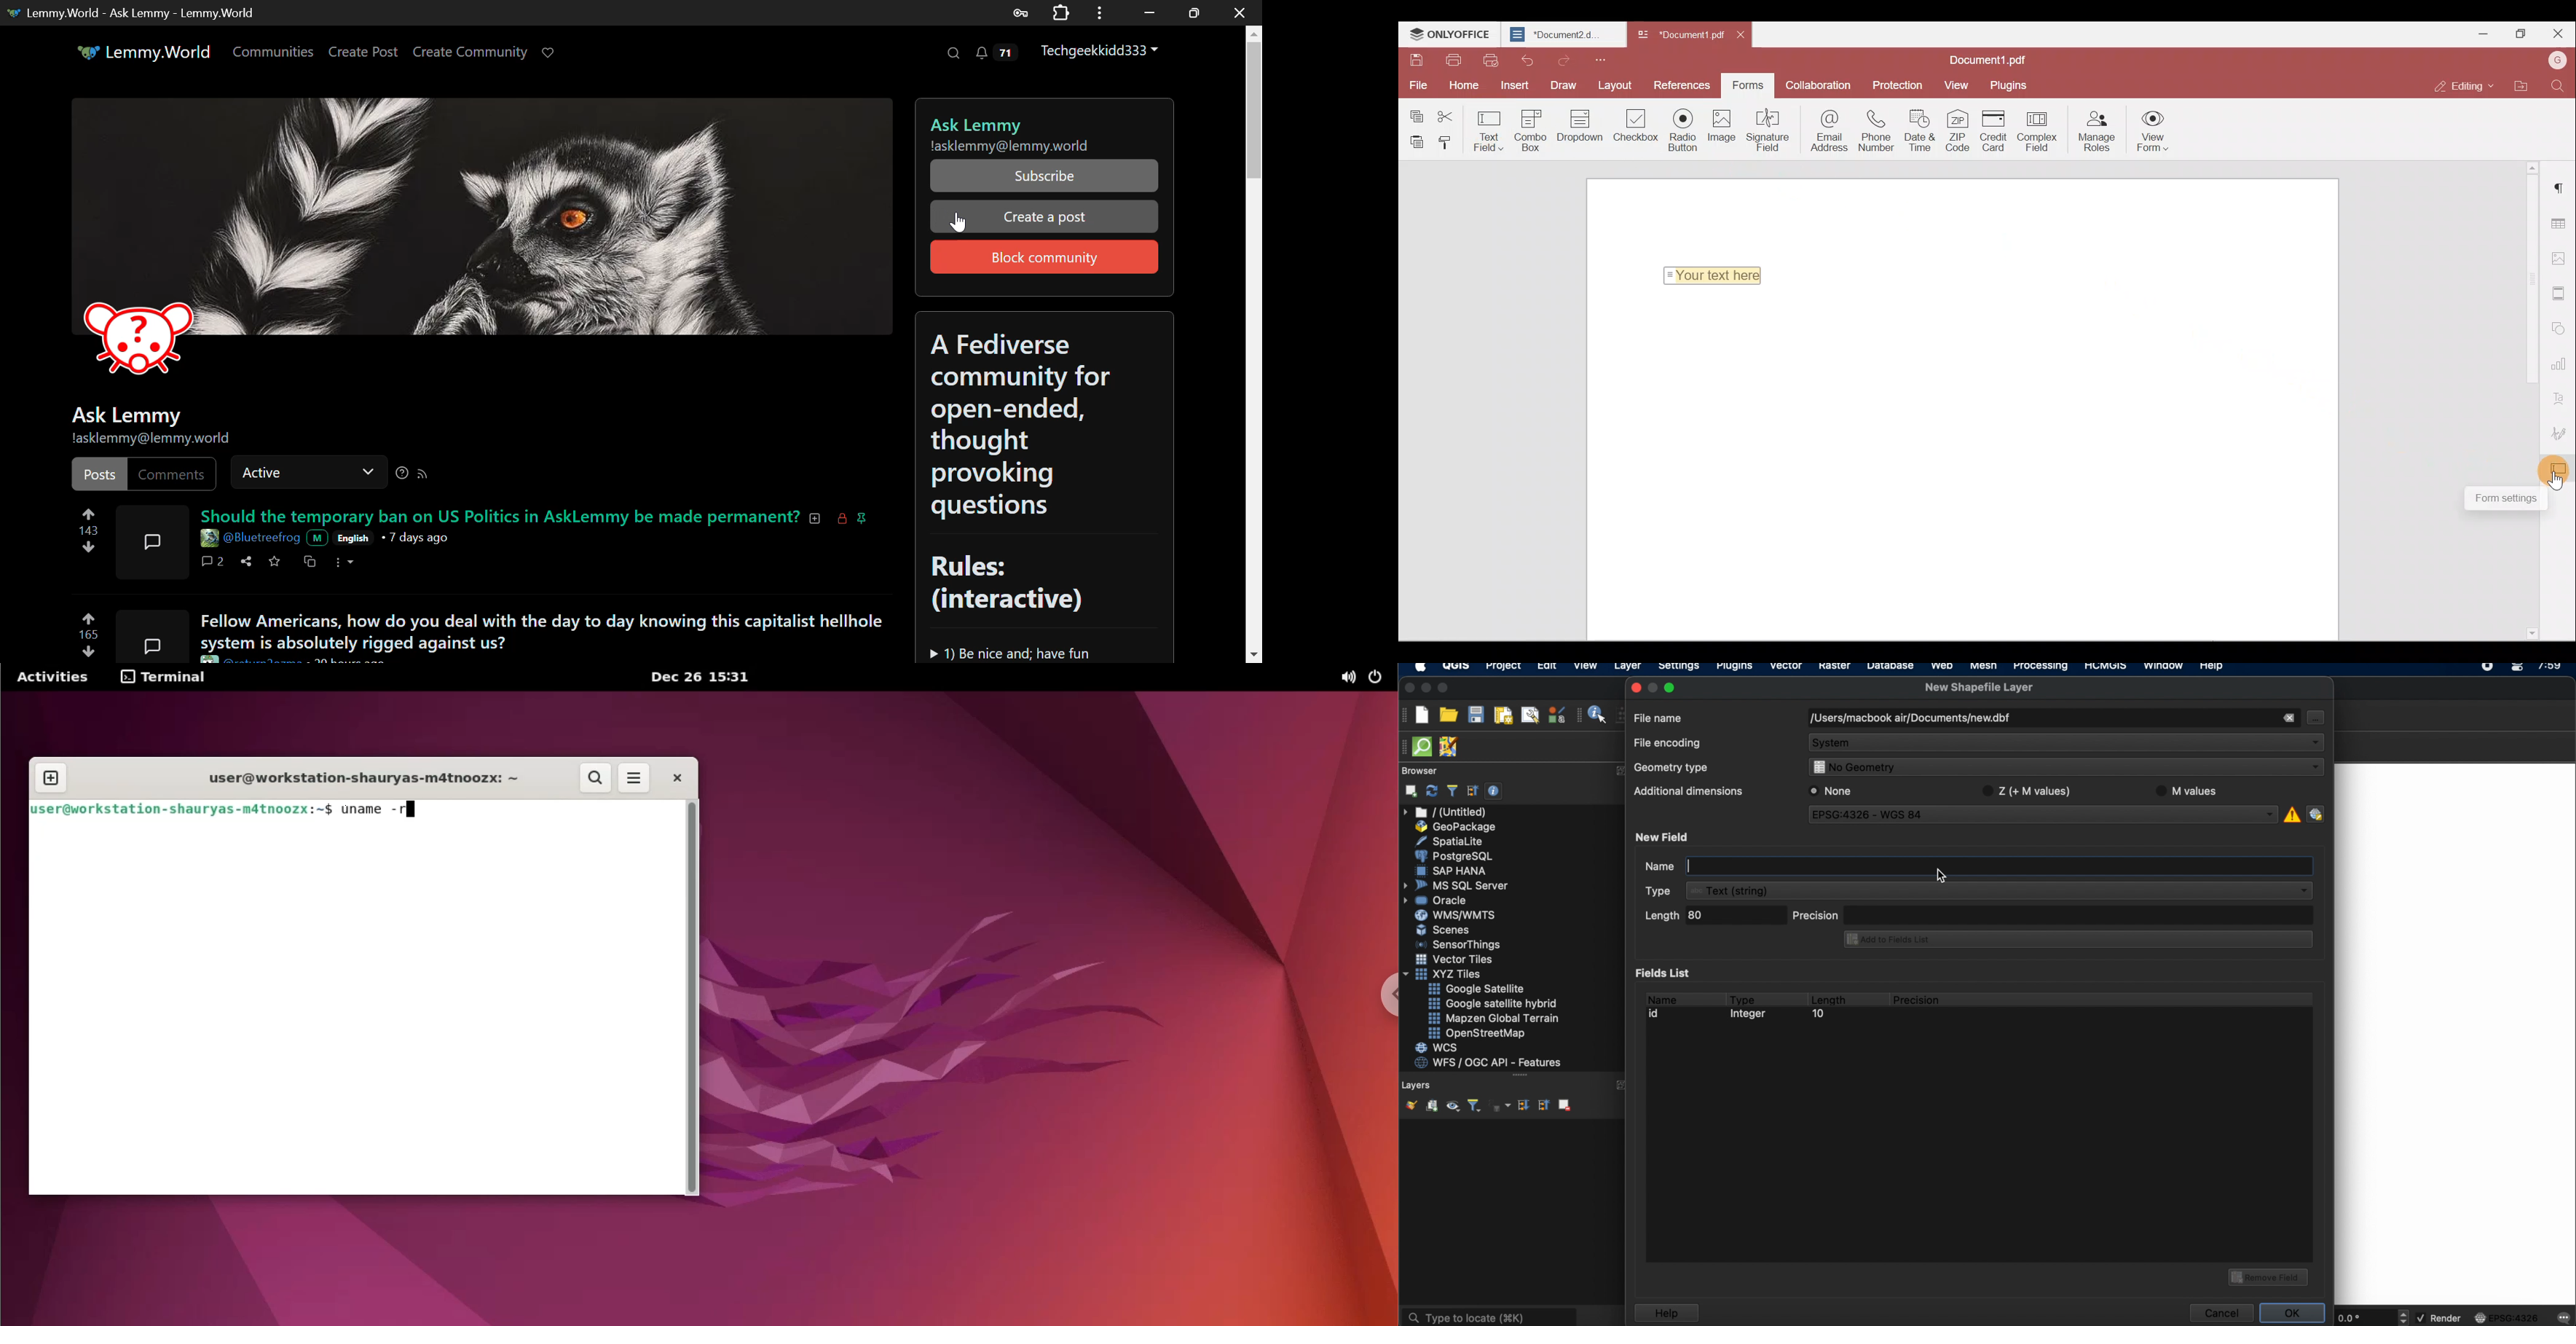  I want to click on crs info, so click(2291, 813).